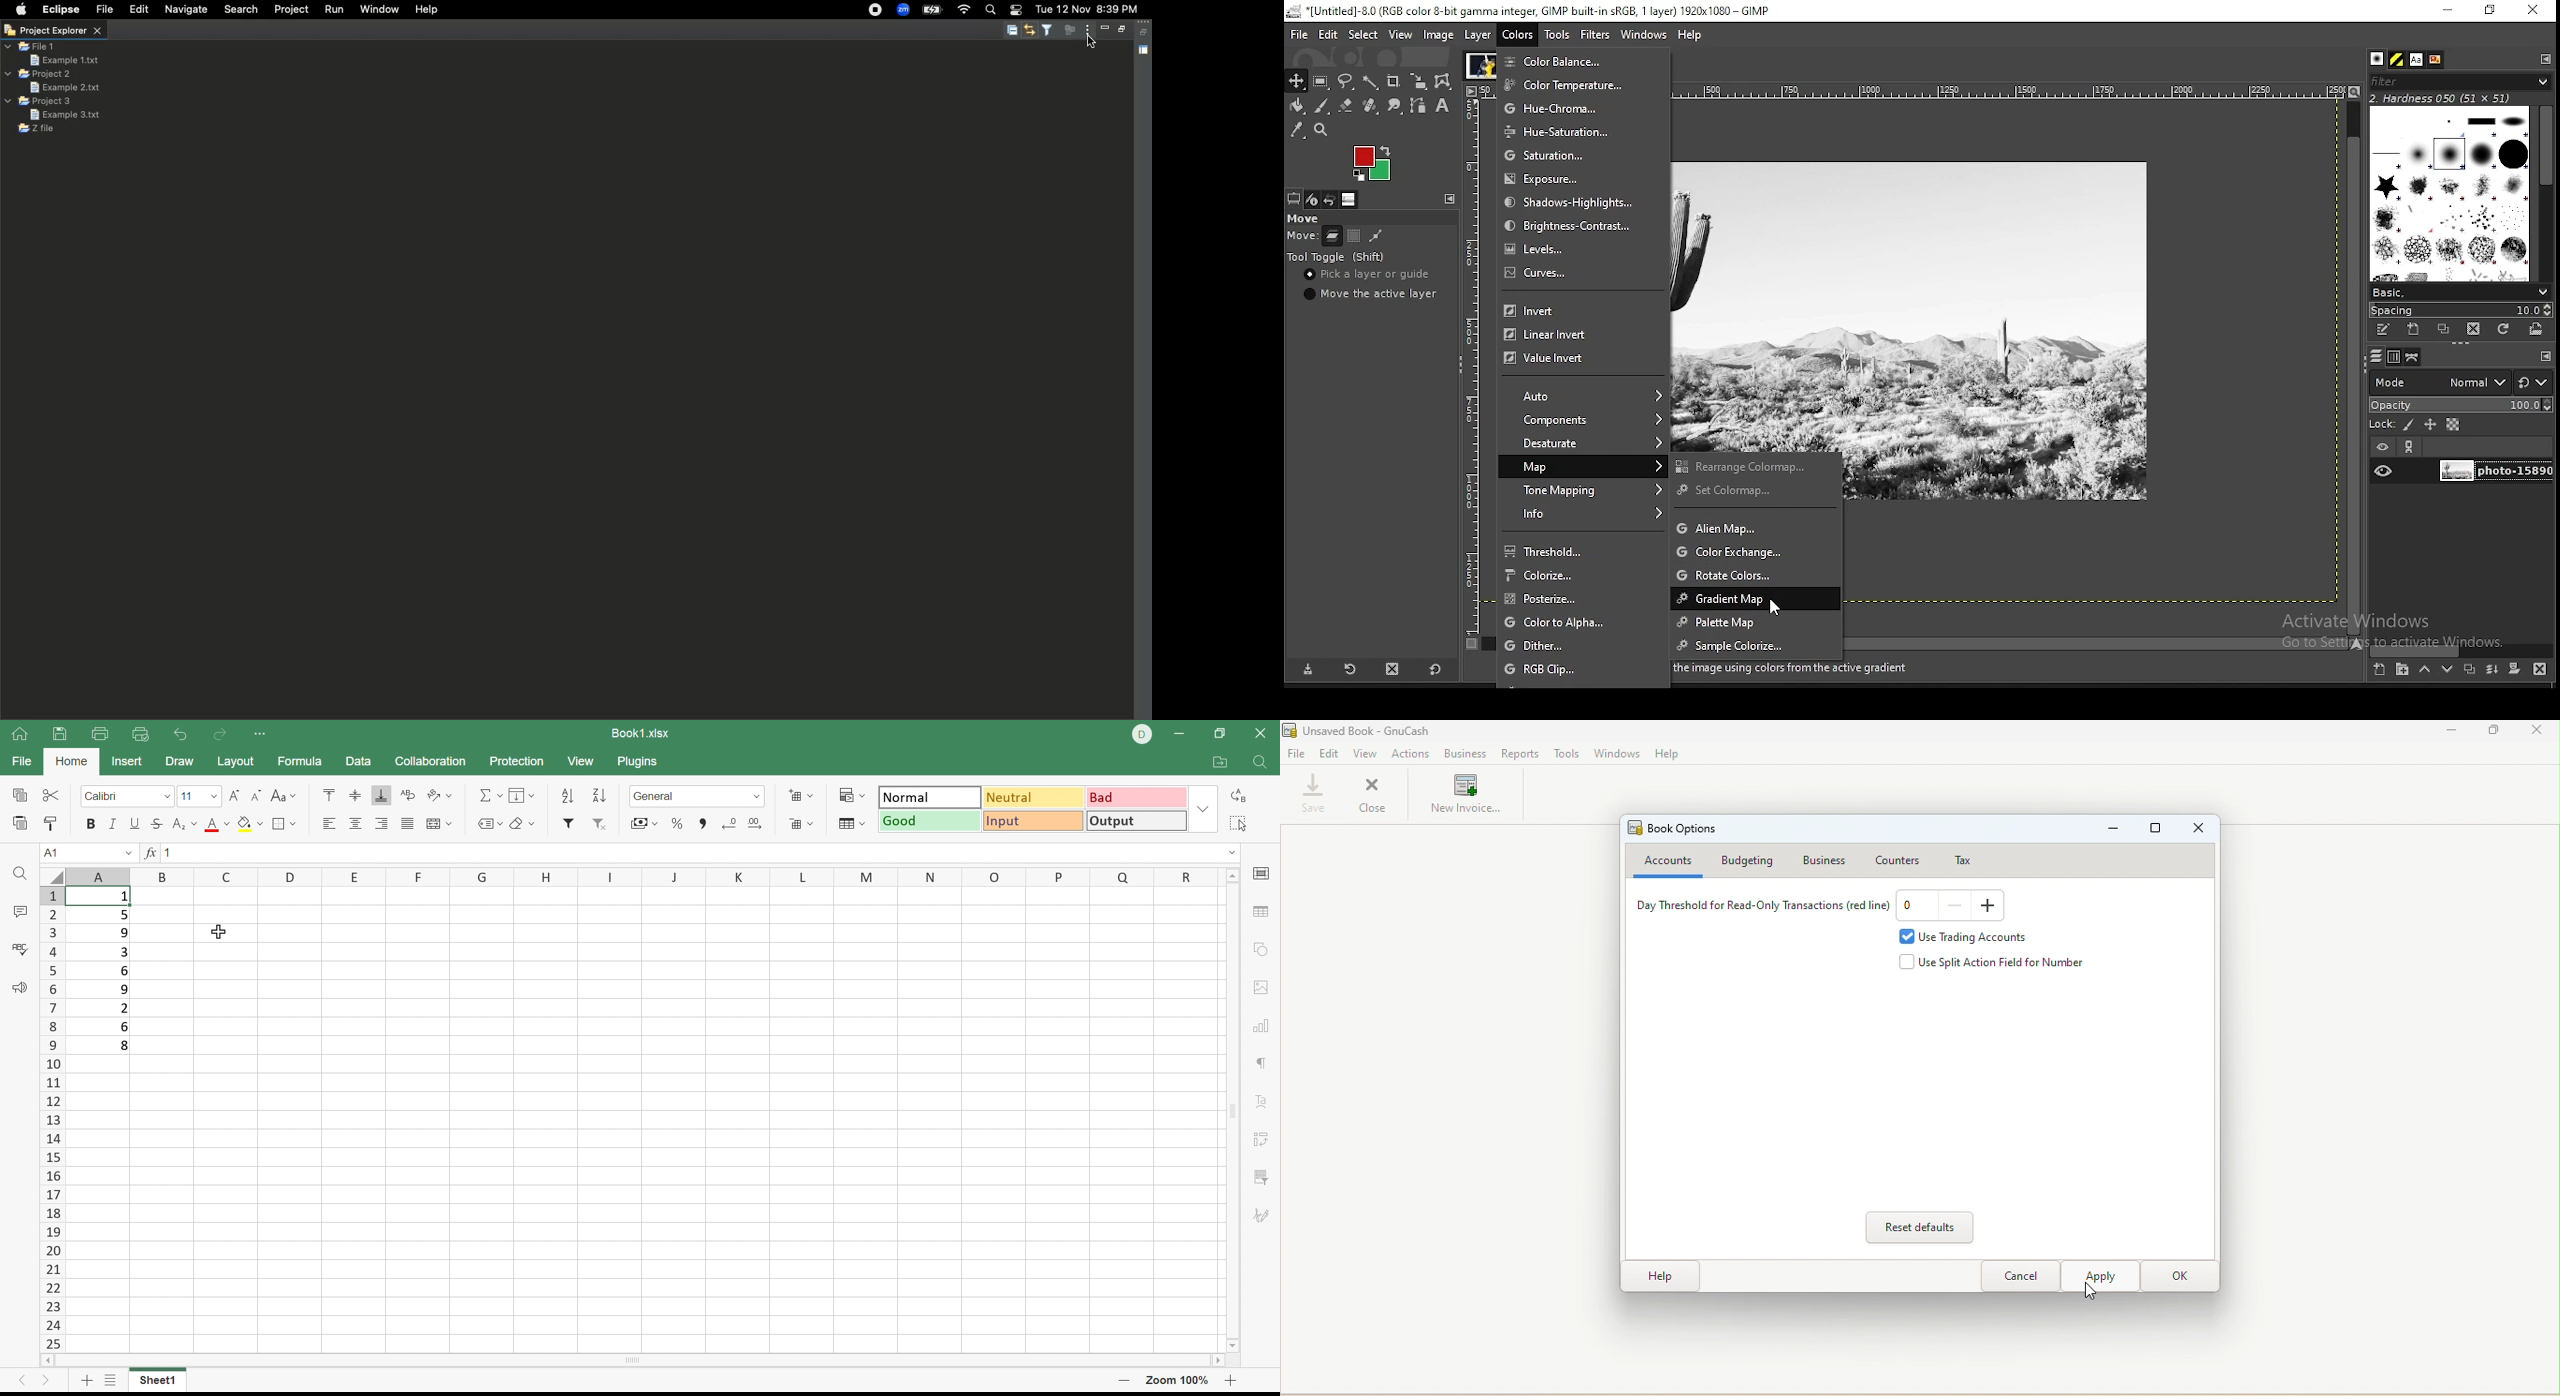  I want to click on Decrease decimal, so click(727, 822).